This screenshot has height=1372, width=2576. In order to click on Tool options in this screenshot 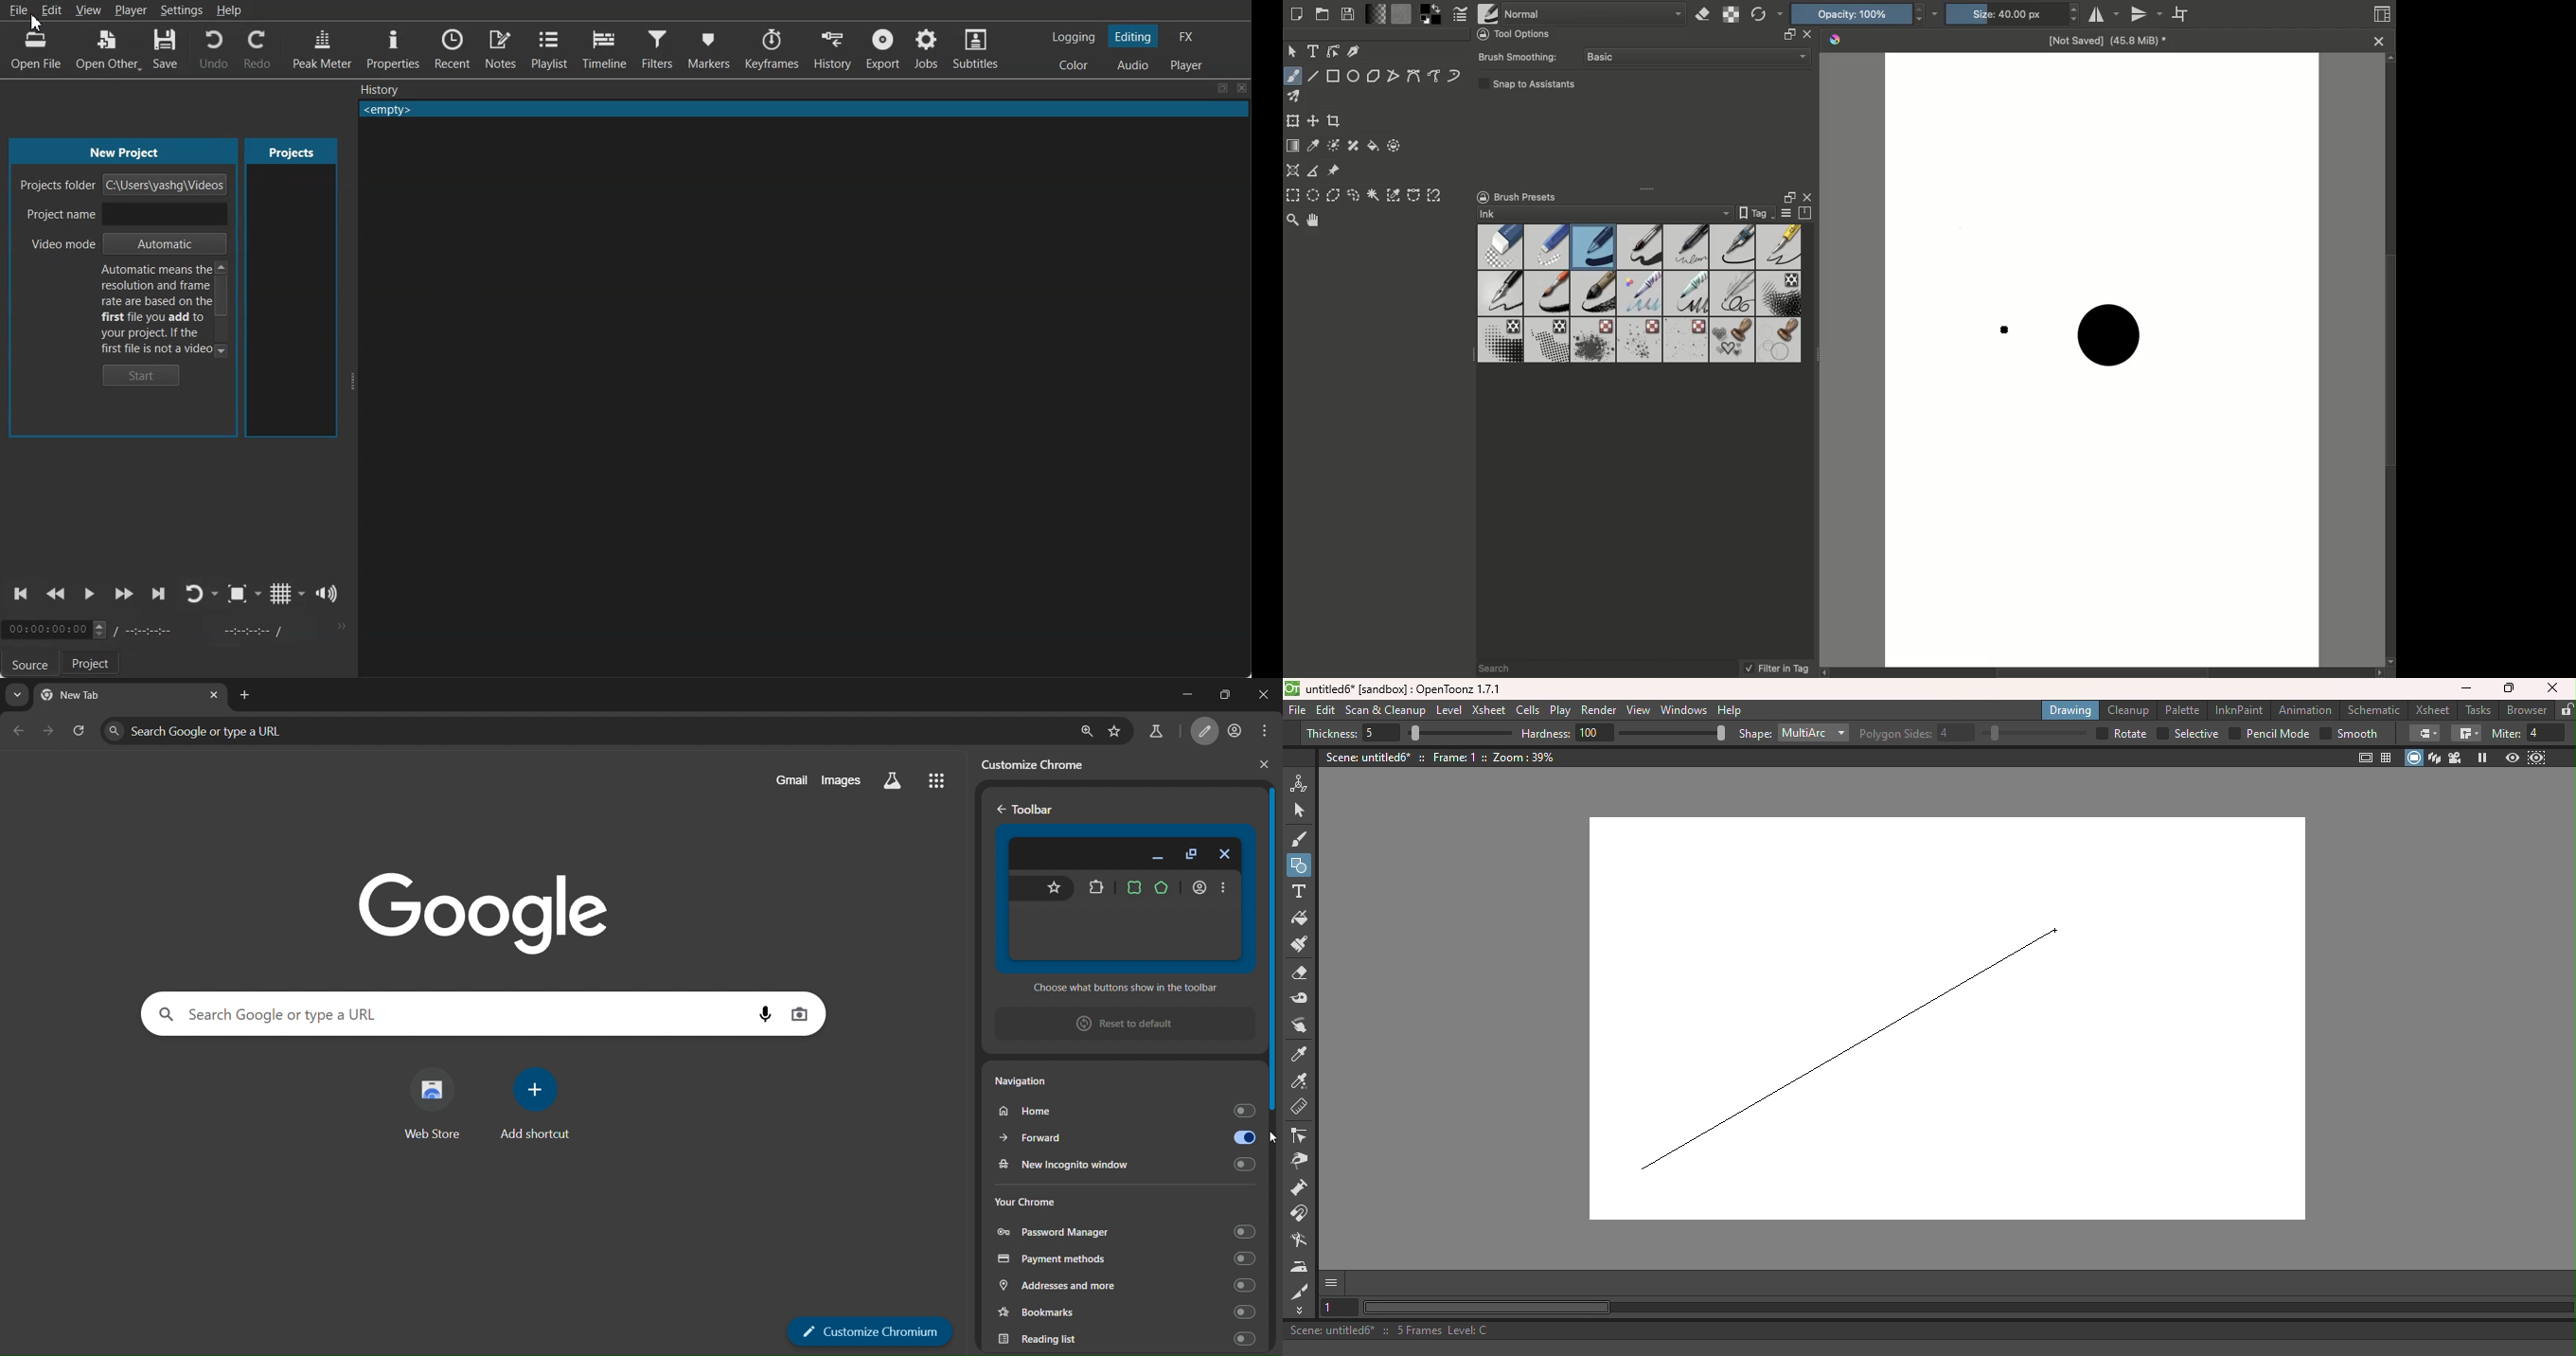, I will do `click(1519, 33)`.